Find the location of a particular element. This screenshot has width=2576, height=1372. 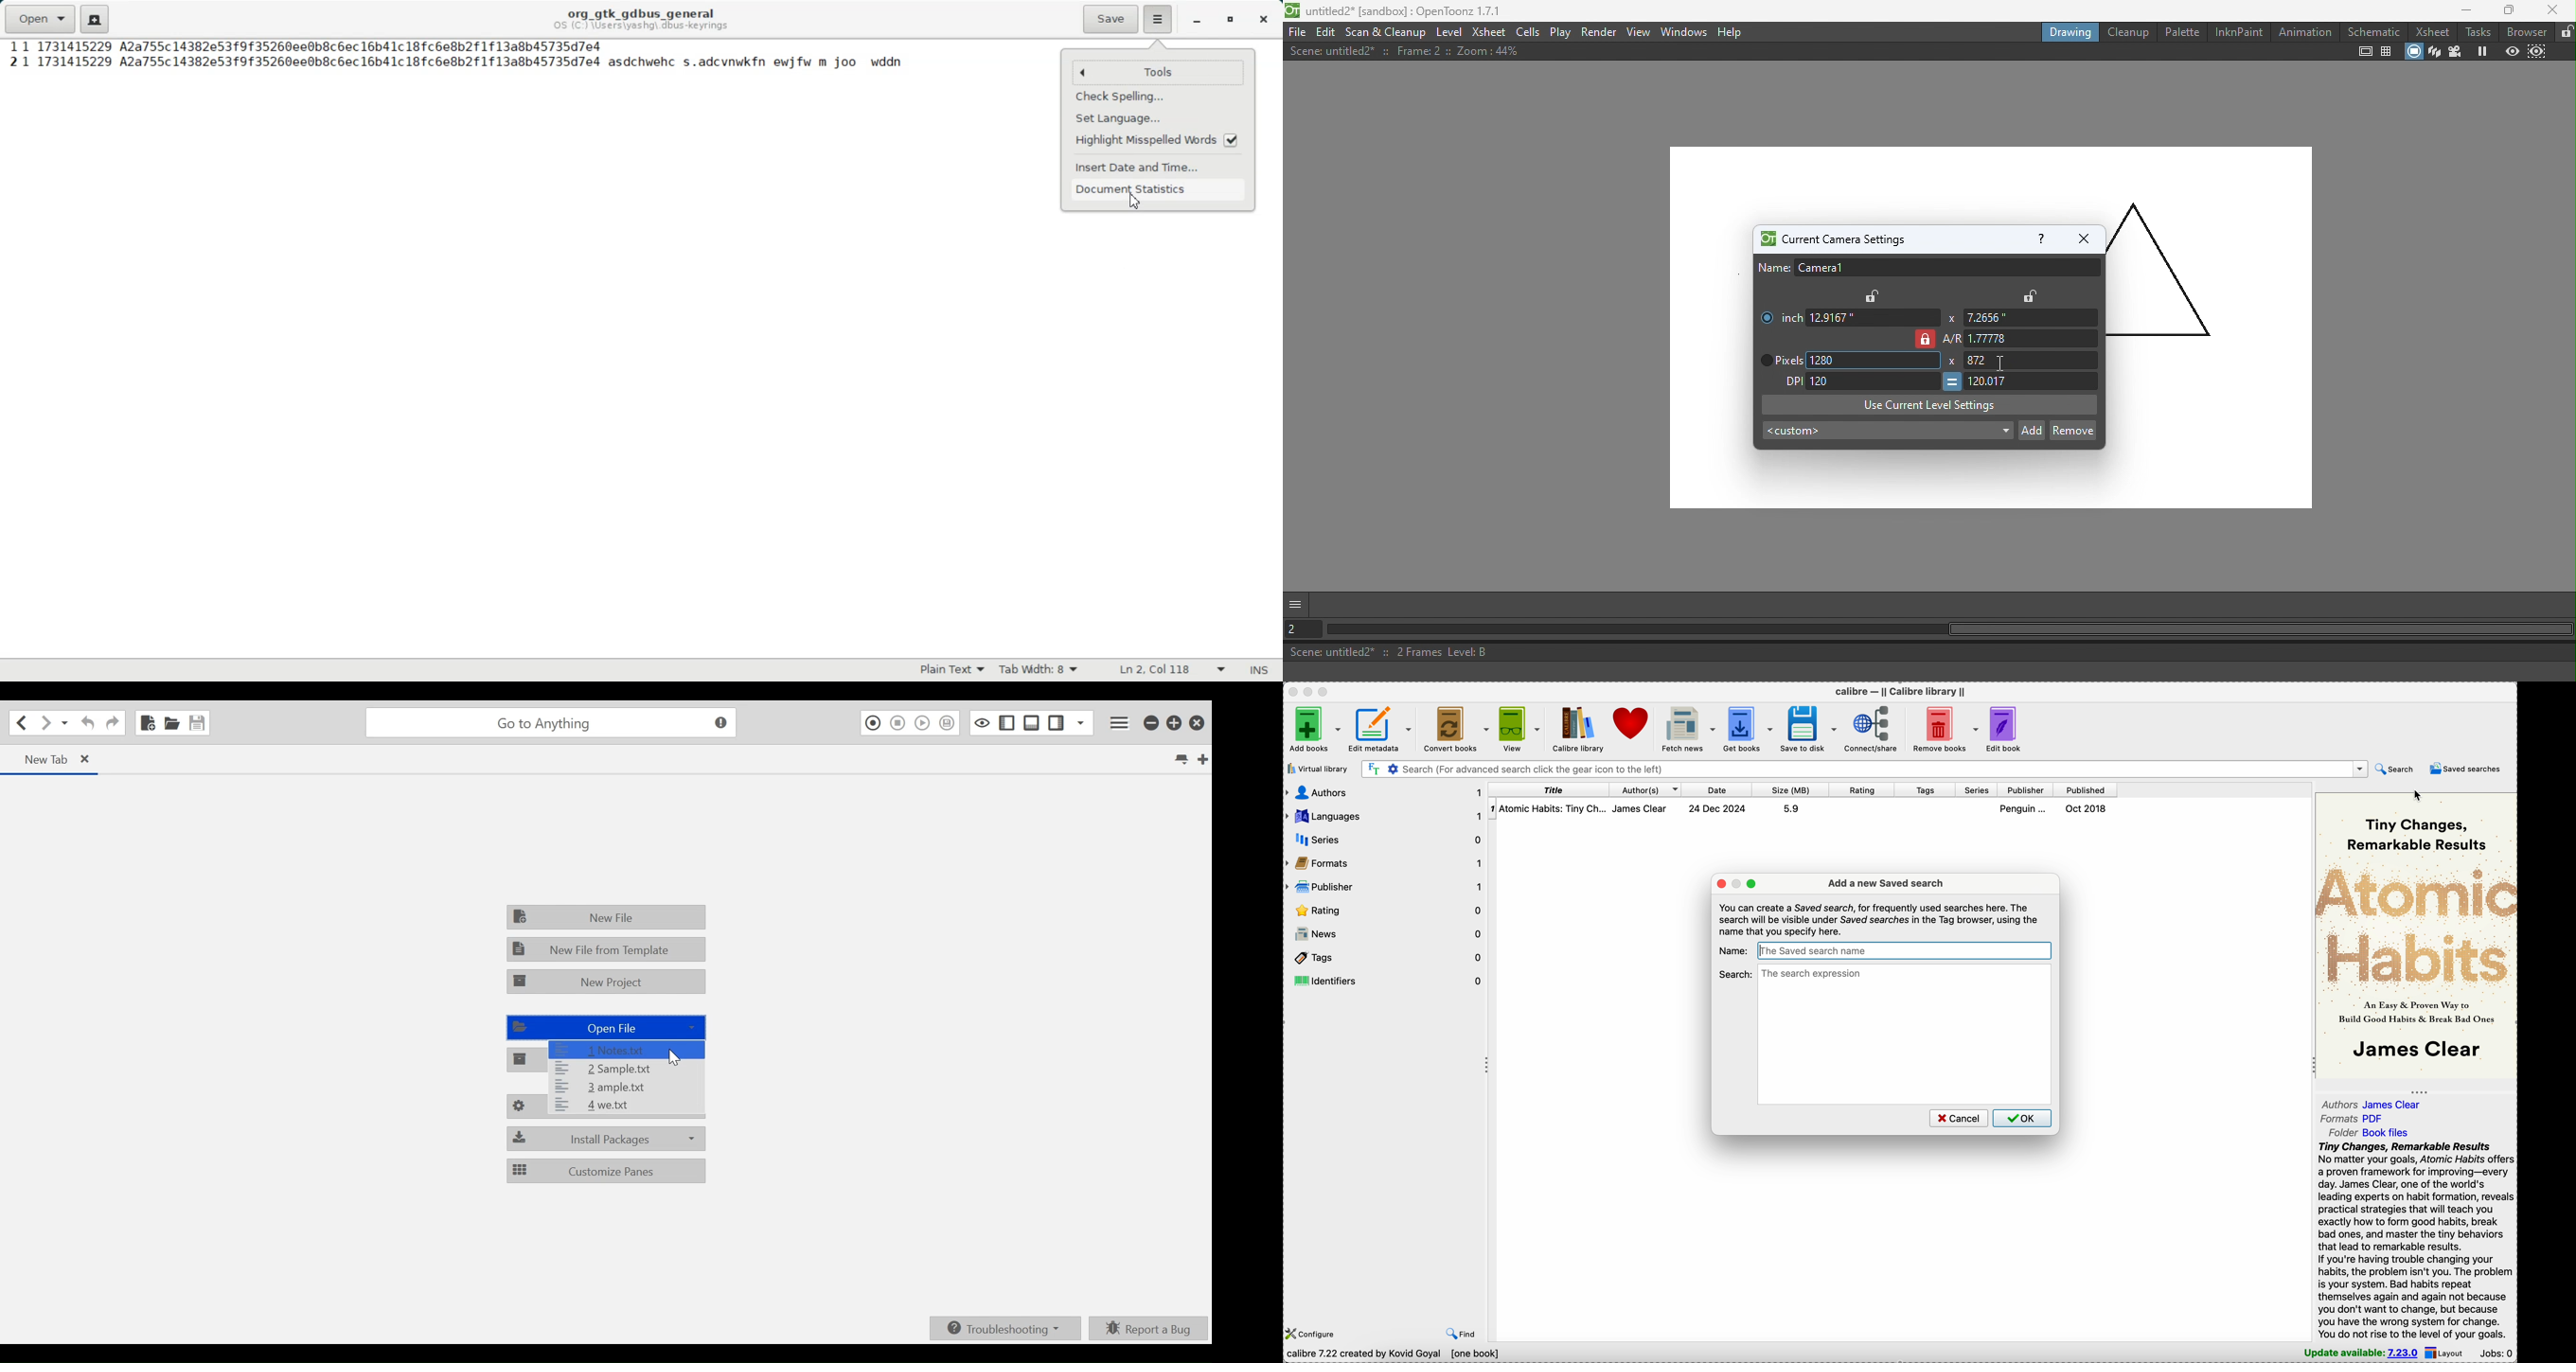

Disable Highlight Misspelled Words is located at coordinates (1159, 140).